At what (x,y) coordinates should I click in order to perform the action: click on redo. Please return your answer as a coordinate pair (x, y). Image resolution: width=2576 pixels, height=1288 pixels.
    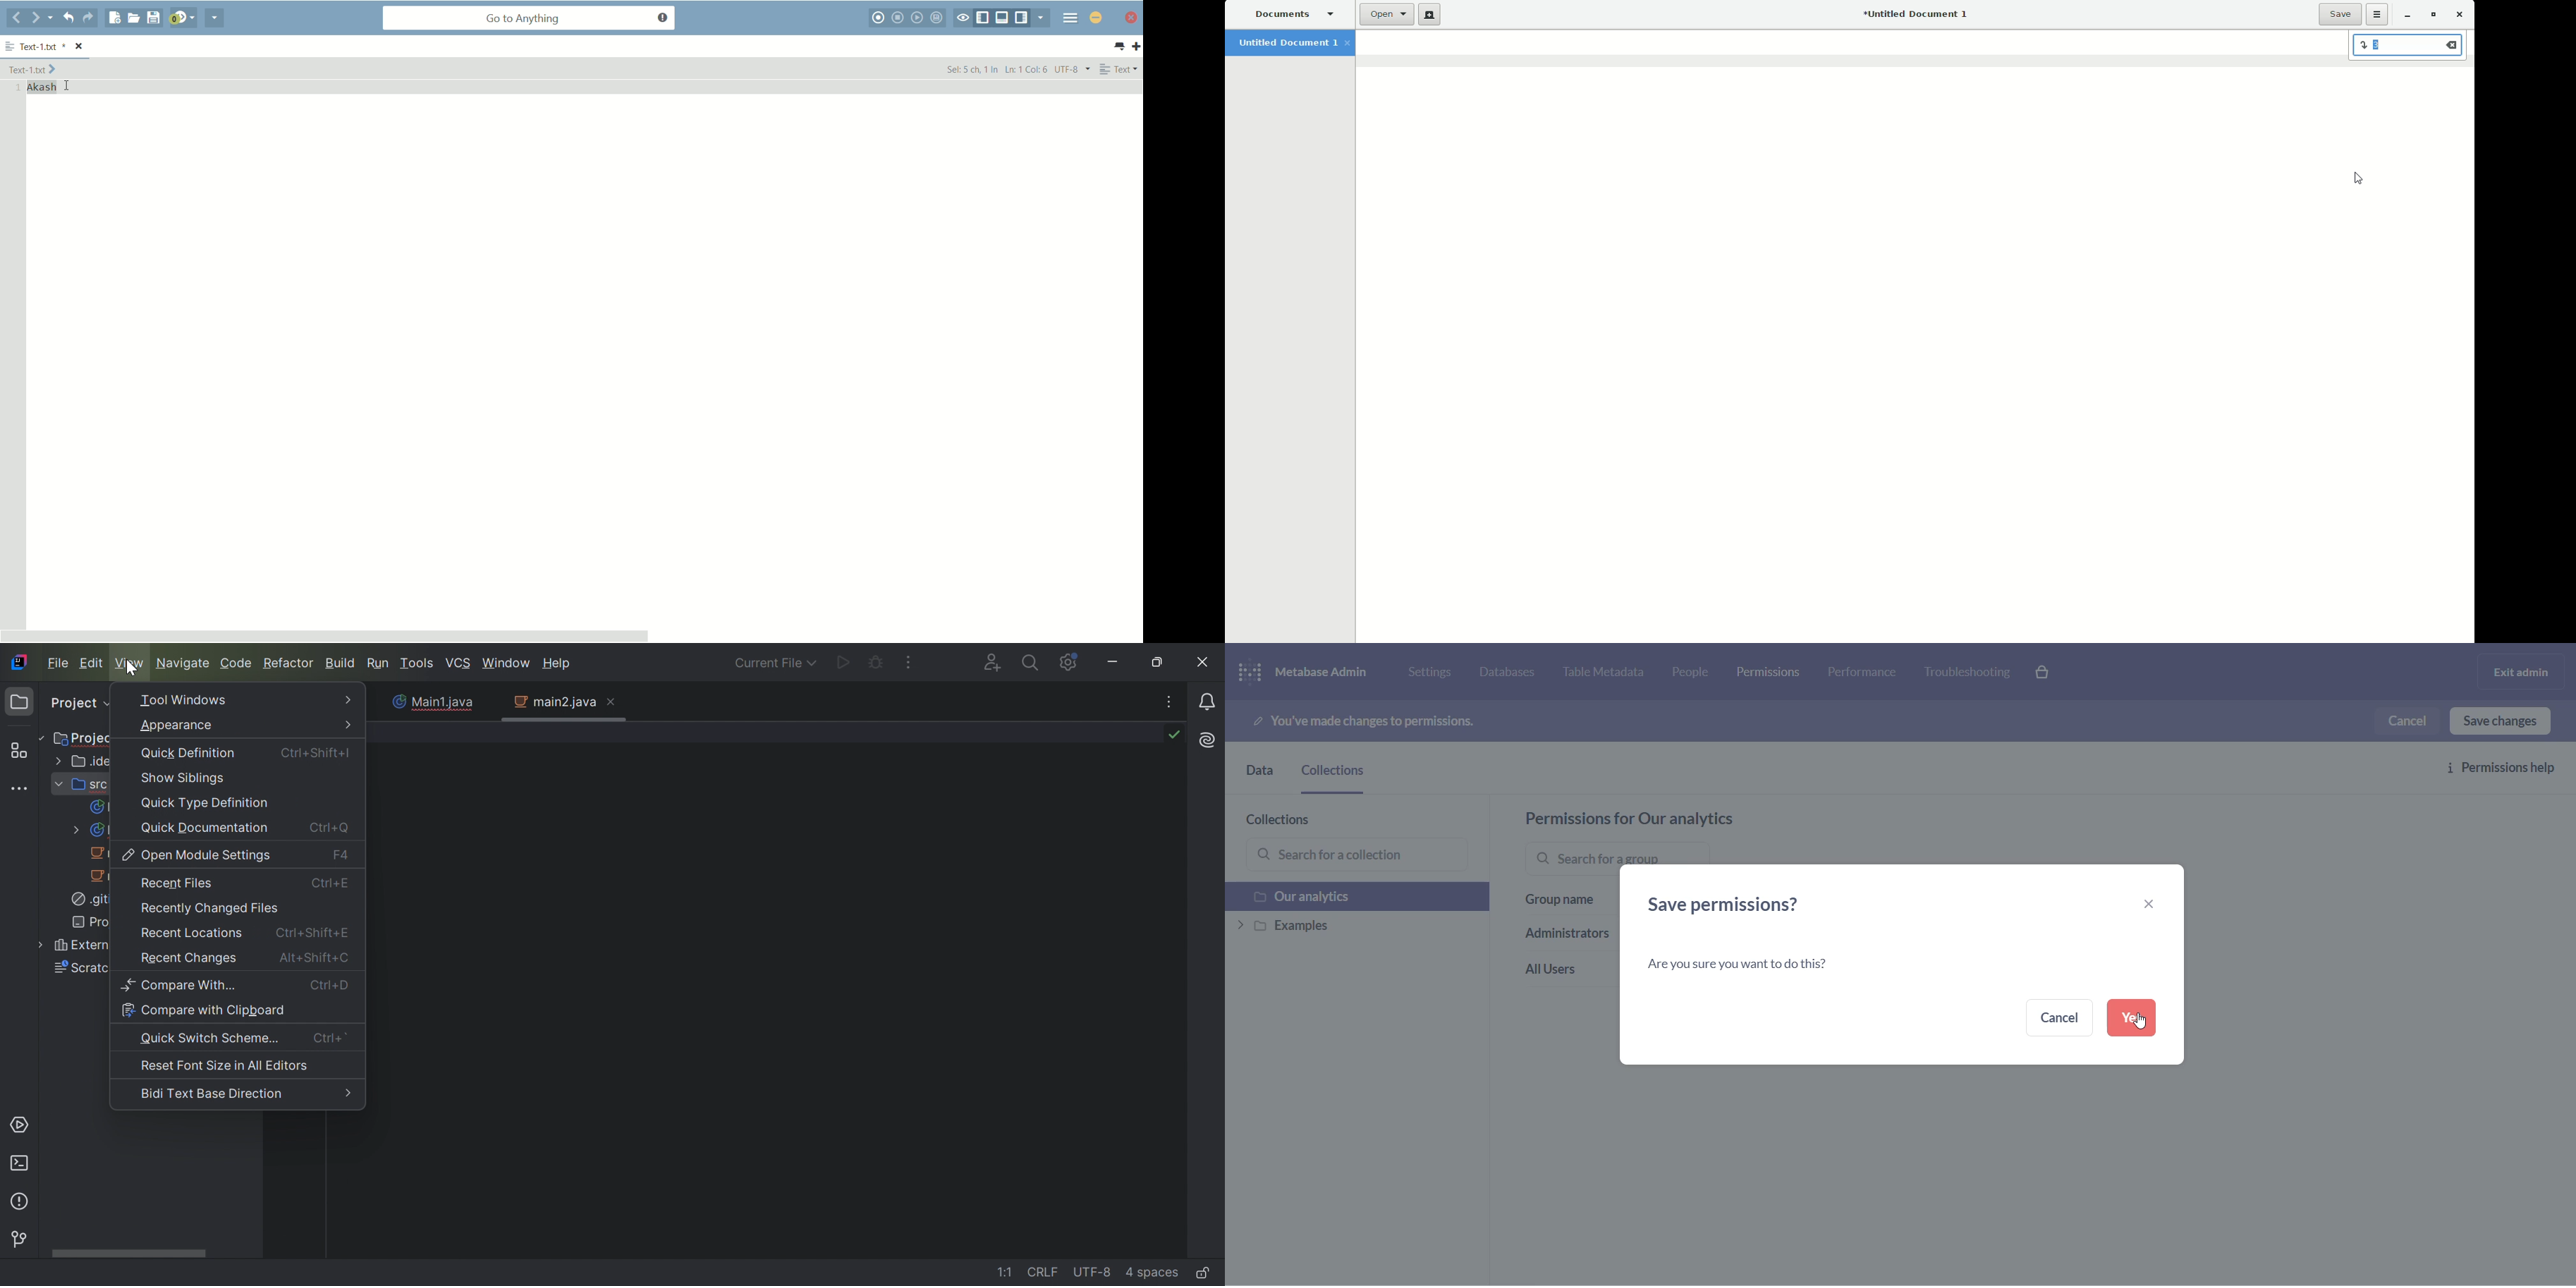
    Looking at the image, I should click on (88, 18).